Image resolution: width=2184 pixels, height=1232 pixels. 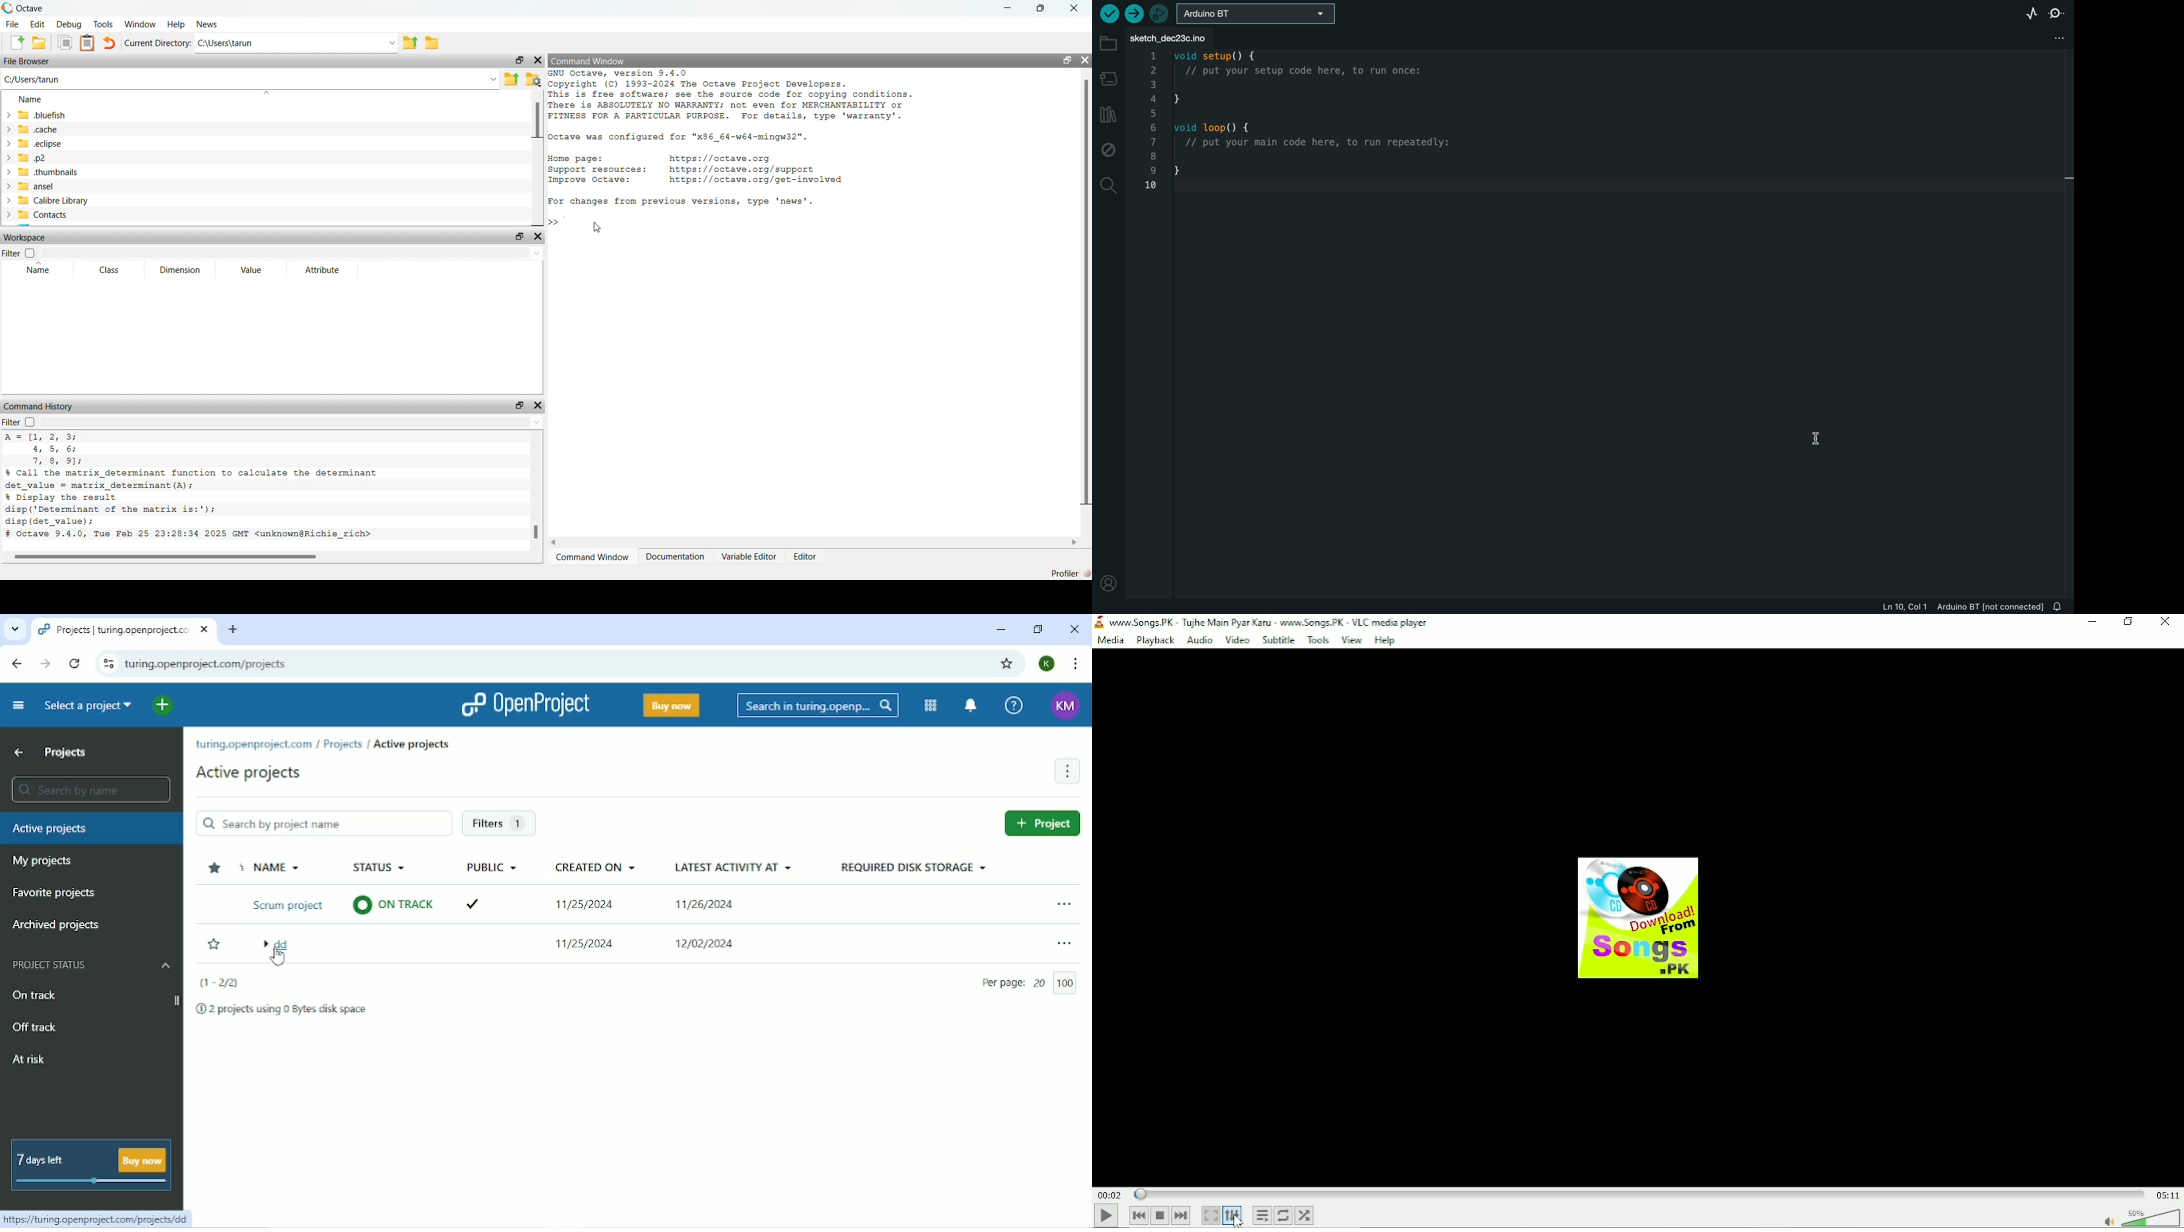 I want to click on Variable Editor, so click(x=748, y=555).